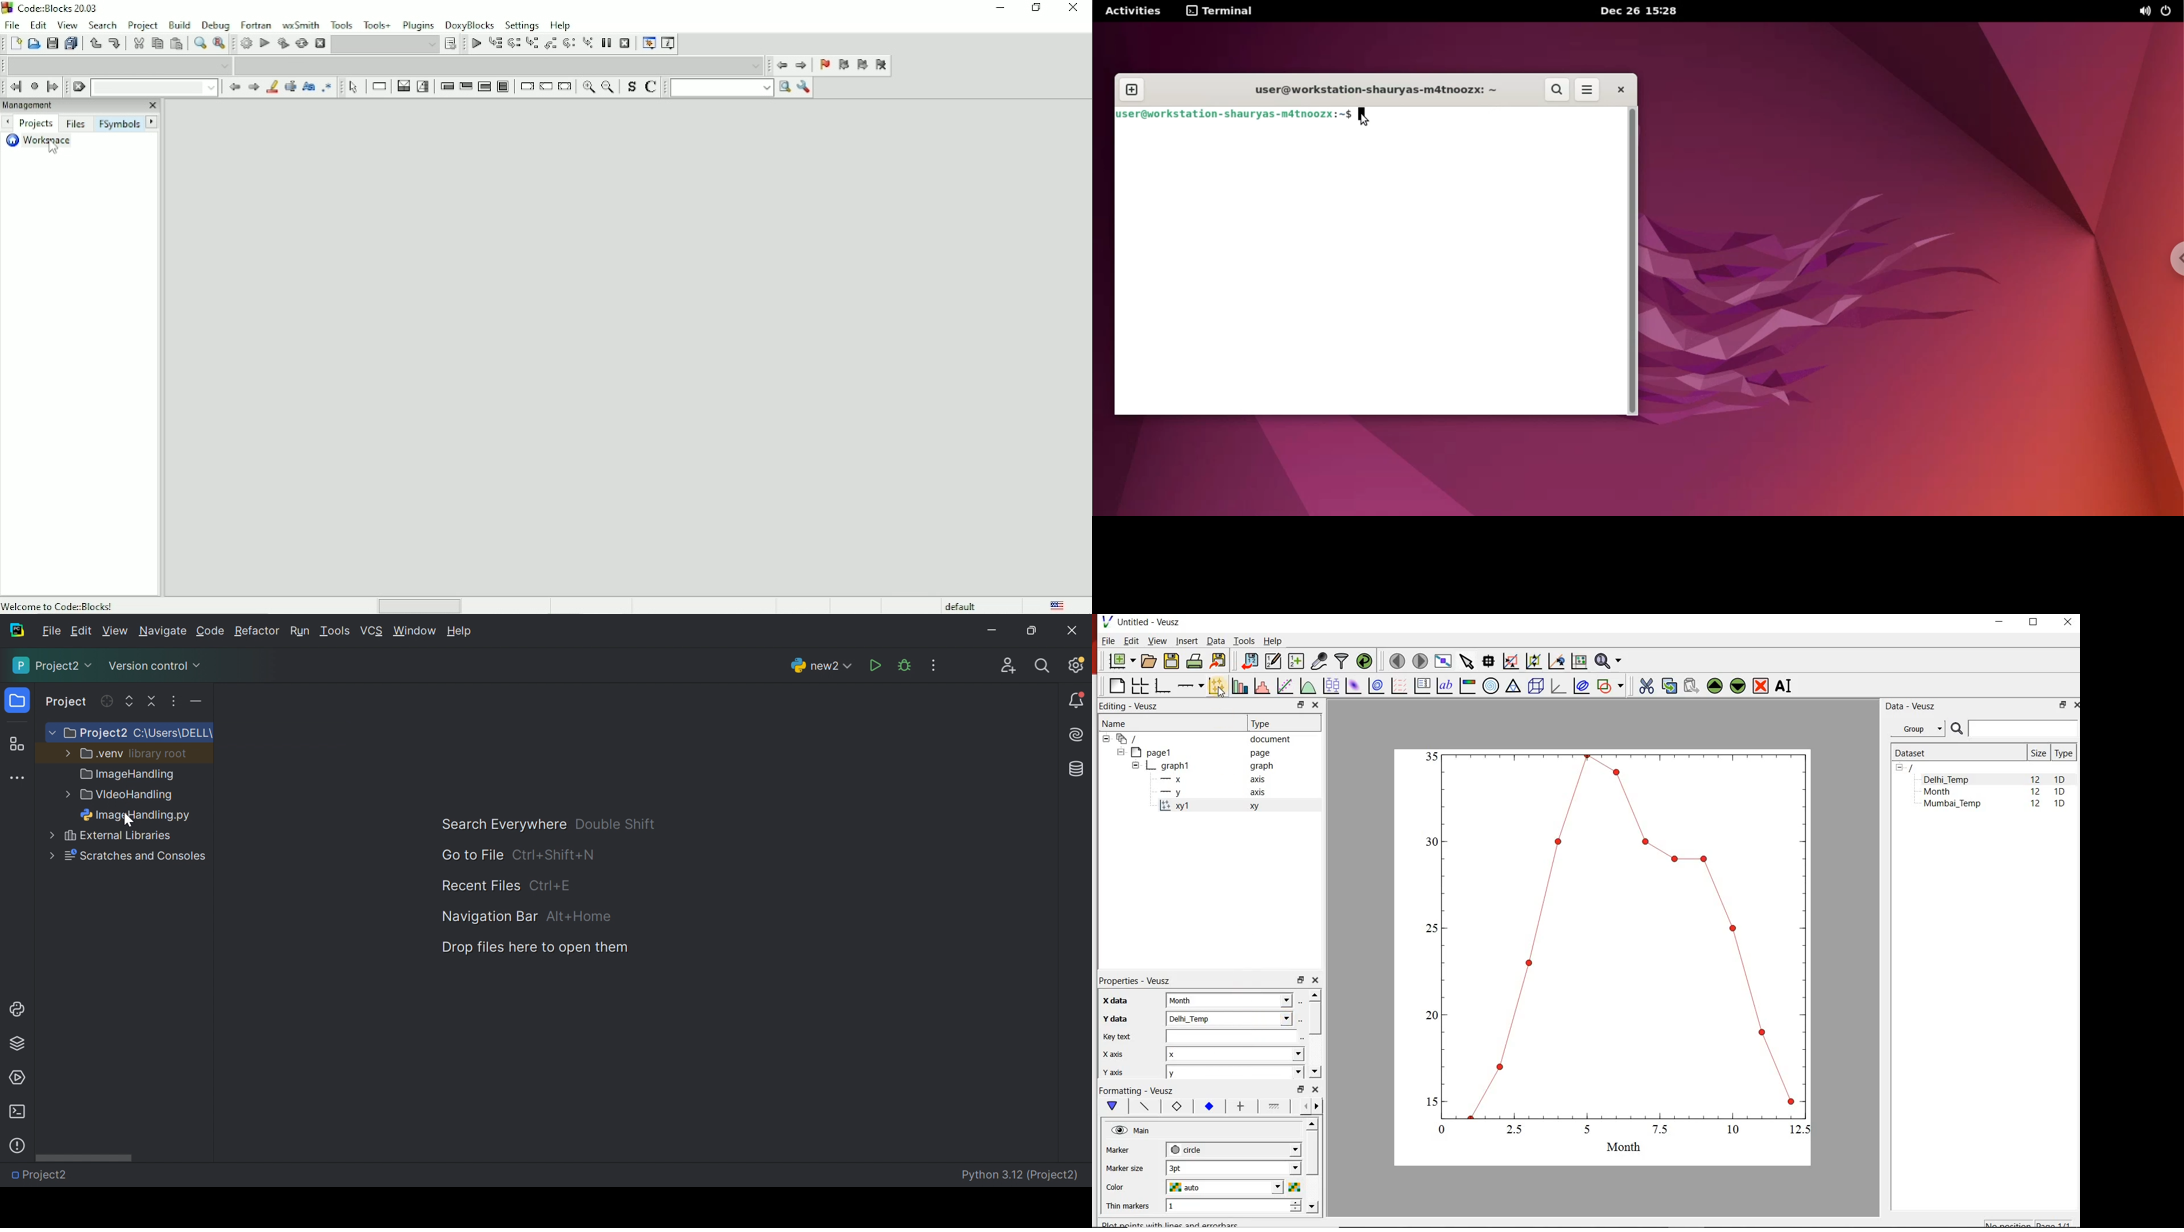  I want to click on VideiHandling.py, so click(130, 837).